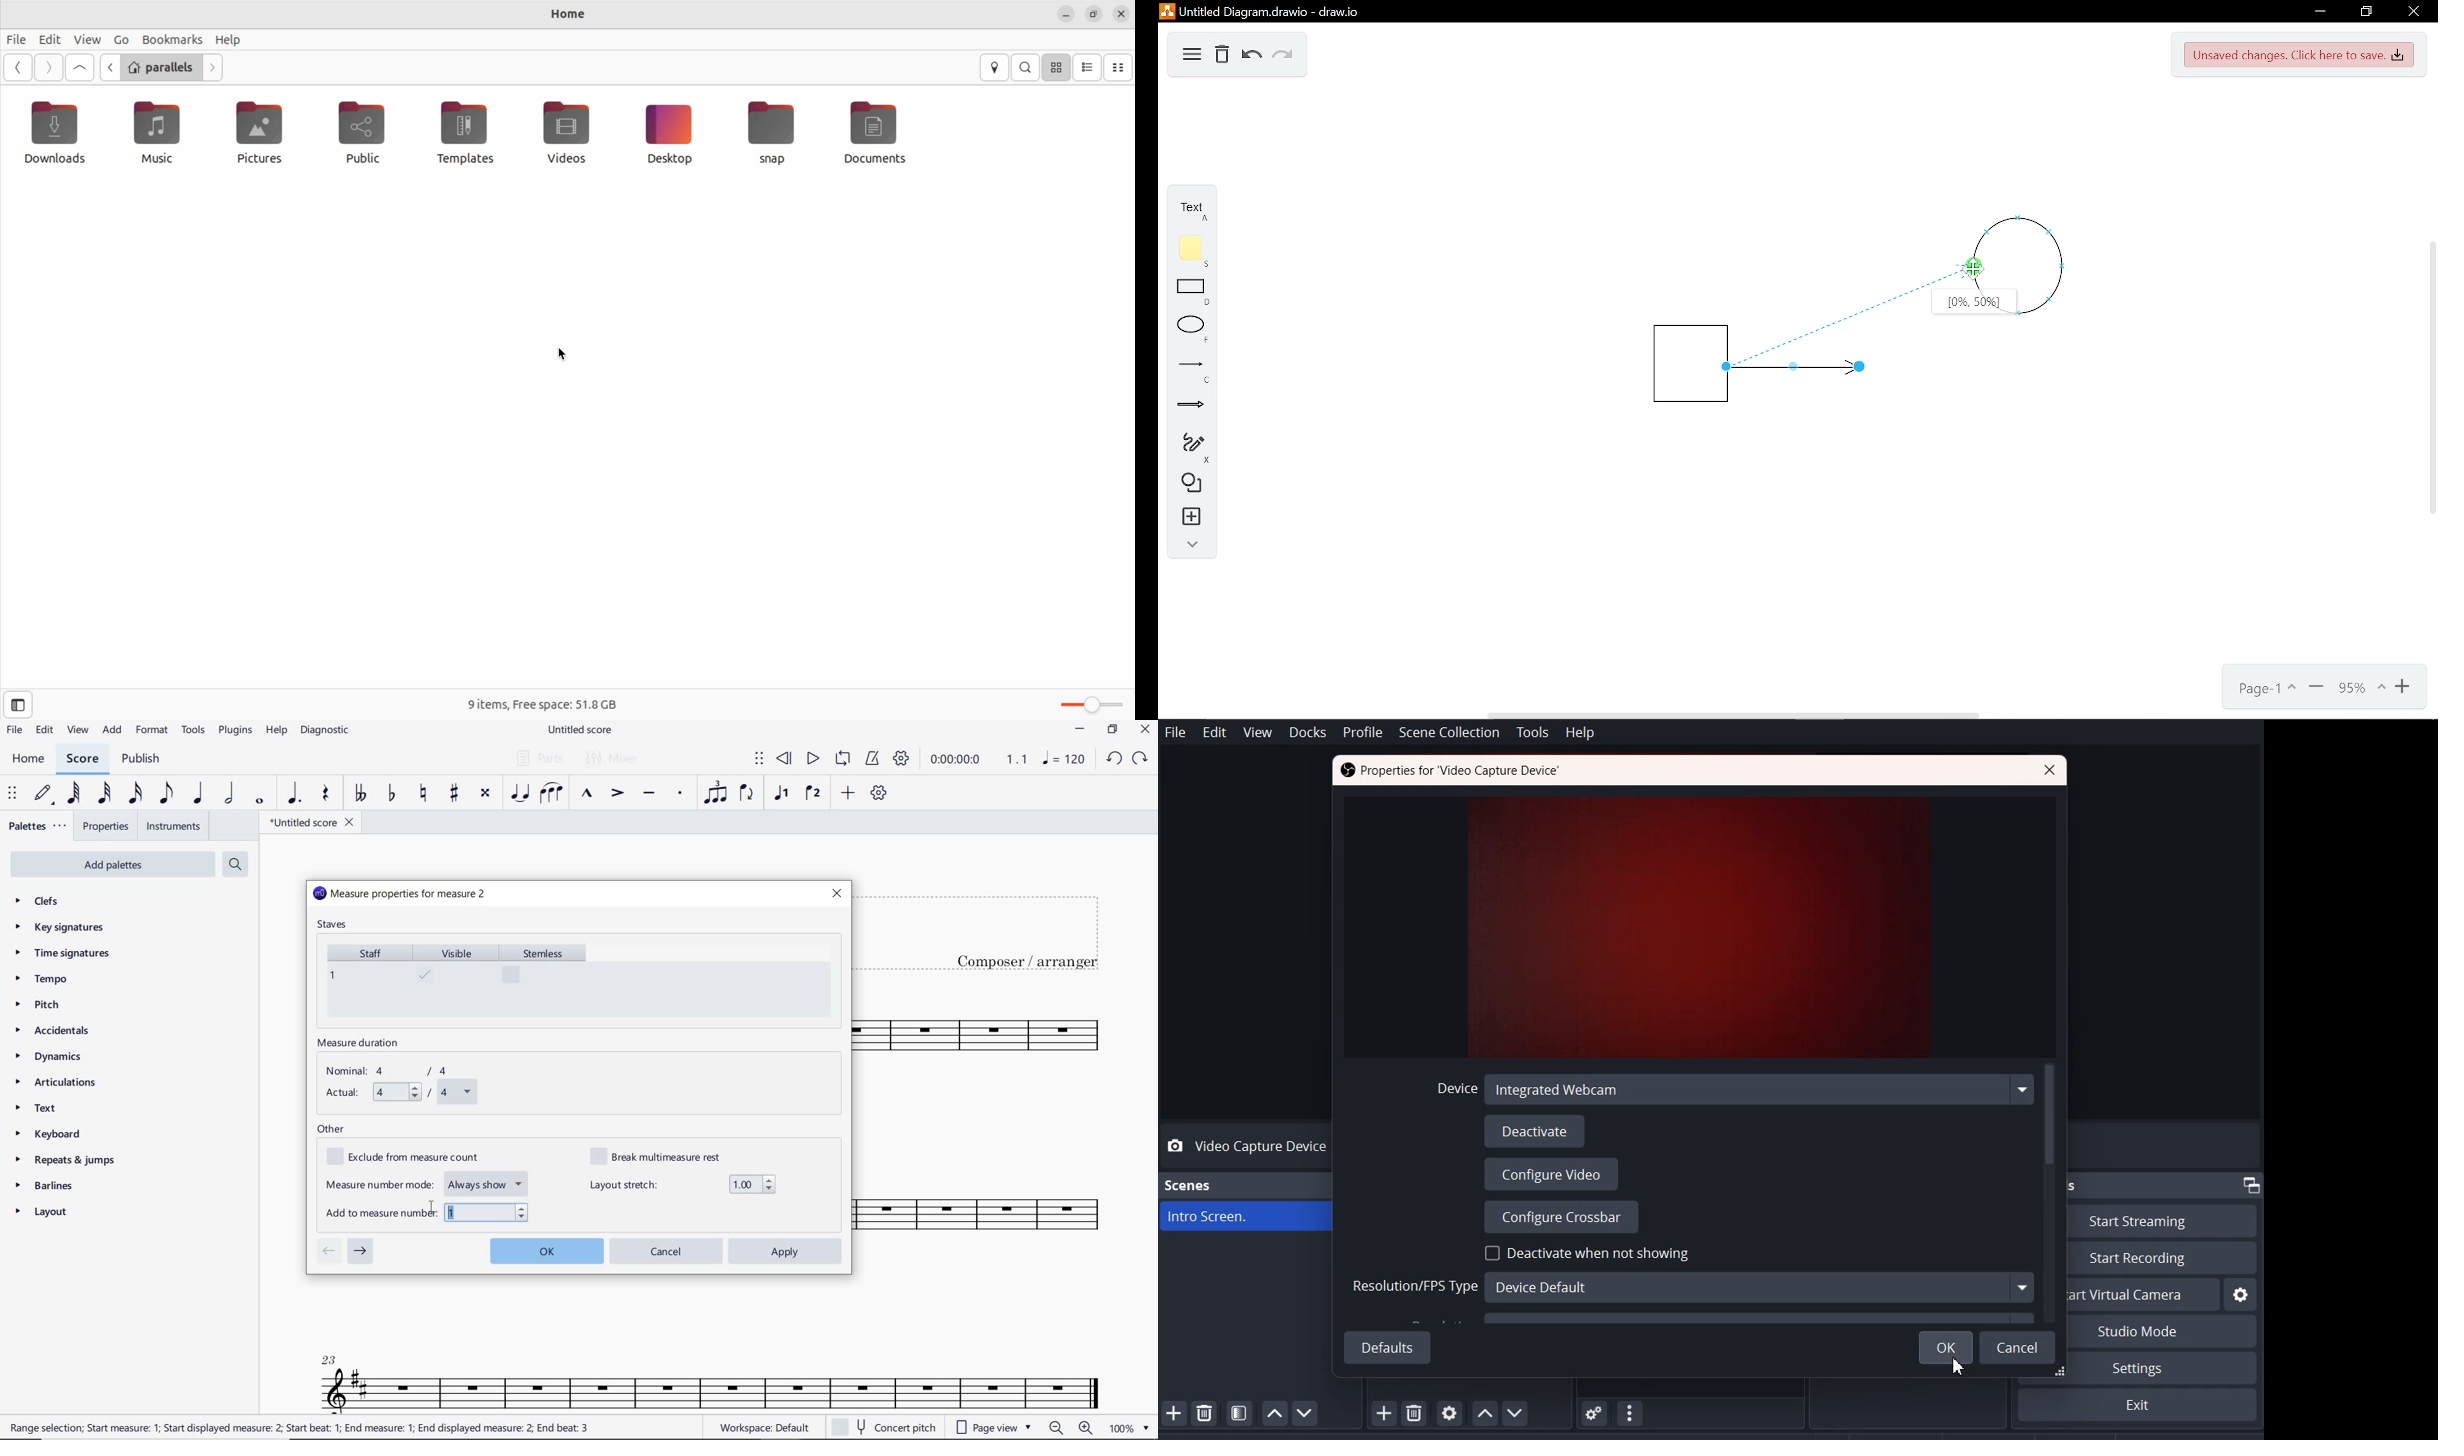  Describe the element at coordinates (113, 731) in the screenshot. I see `ADD` at that location.